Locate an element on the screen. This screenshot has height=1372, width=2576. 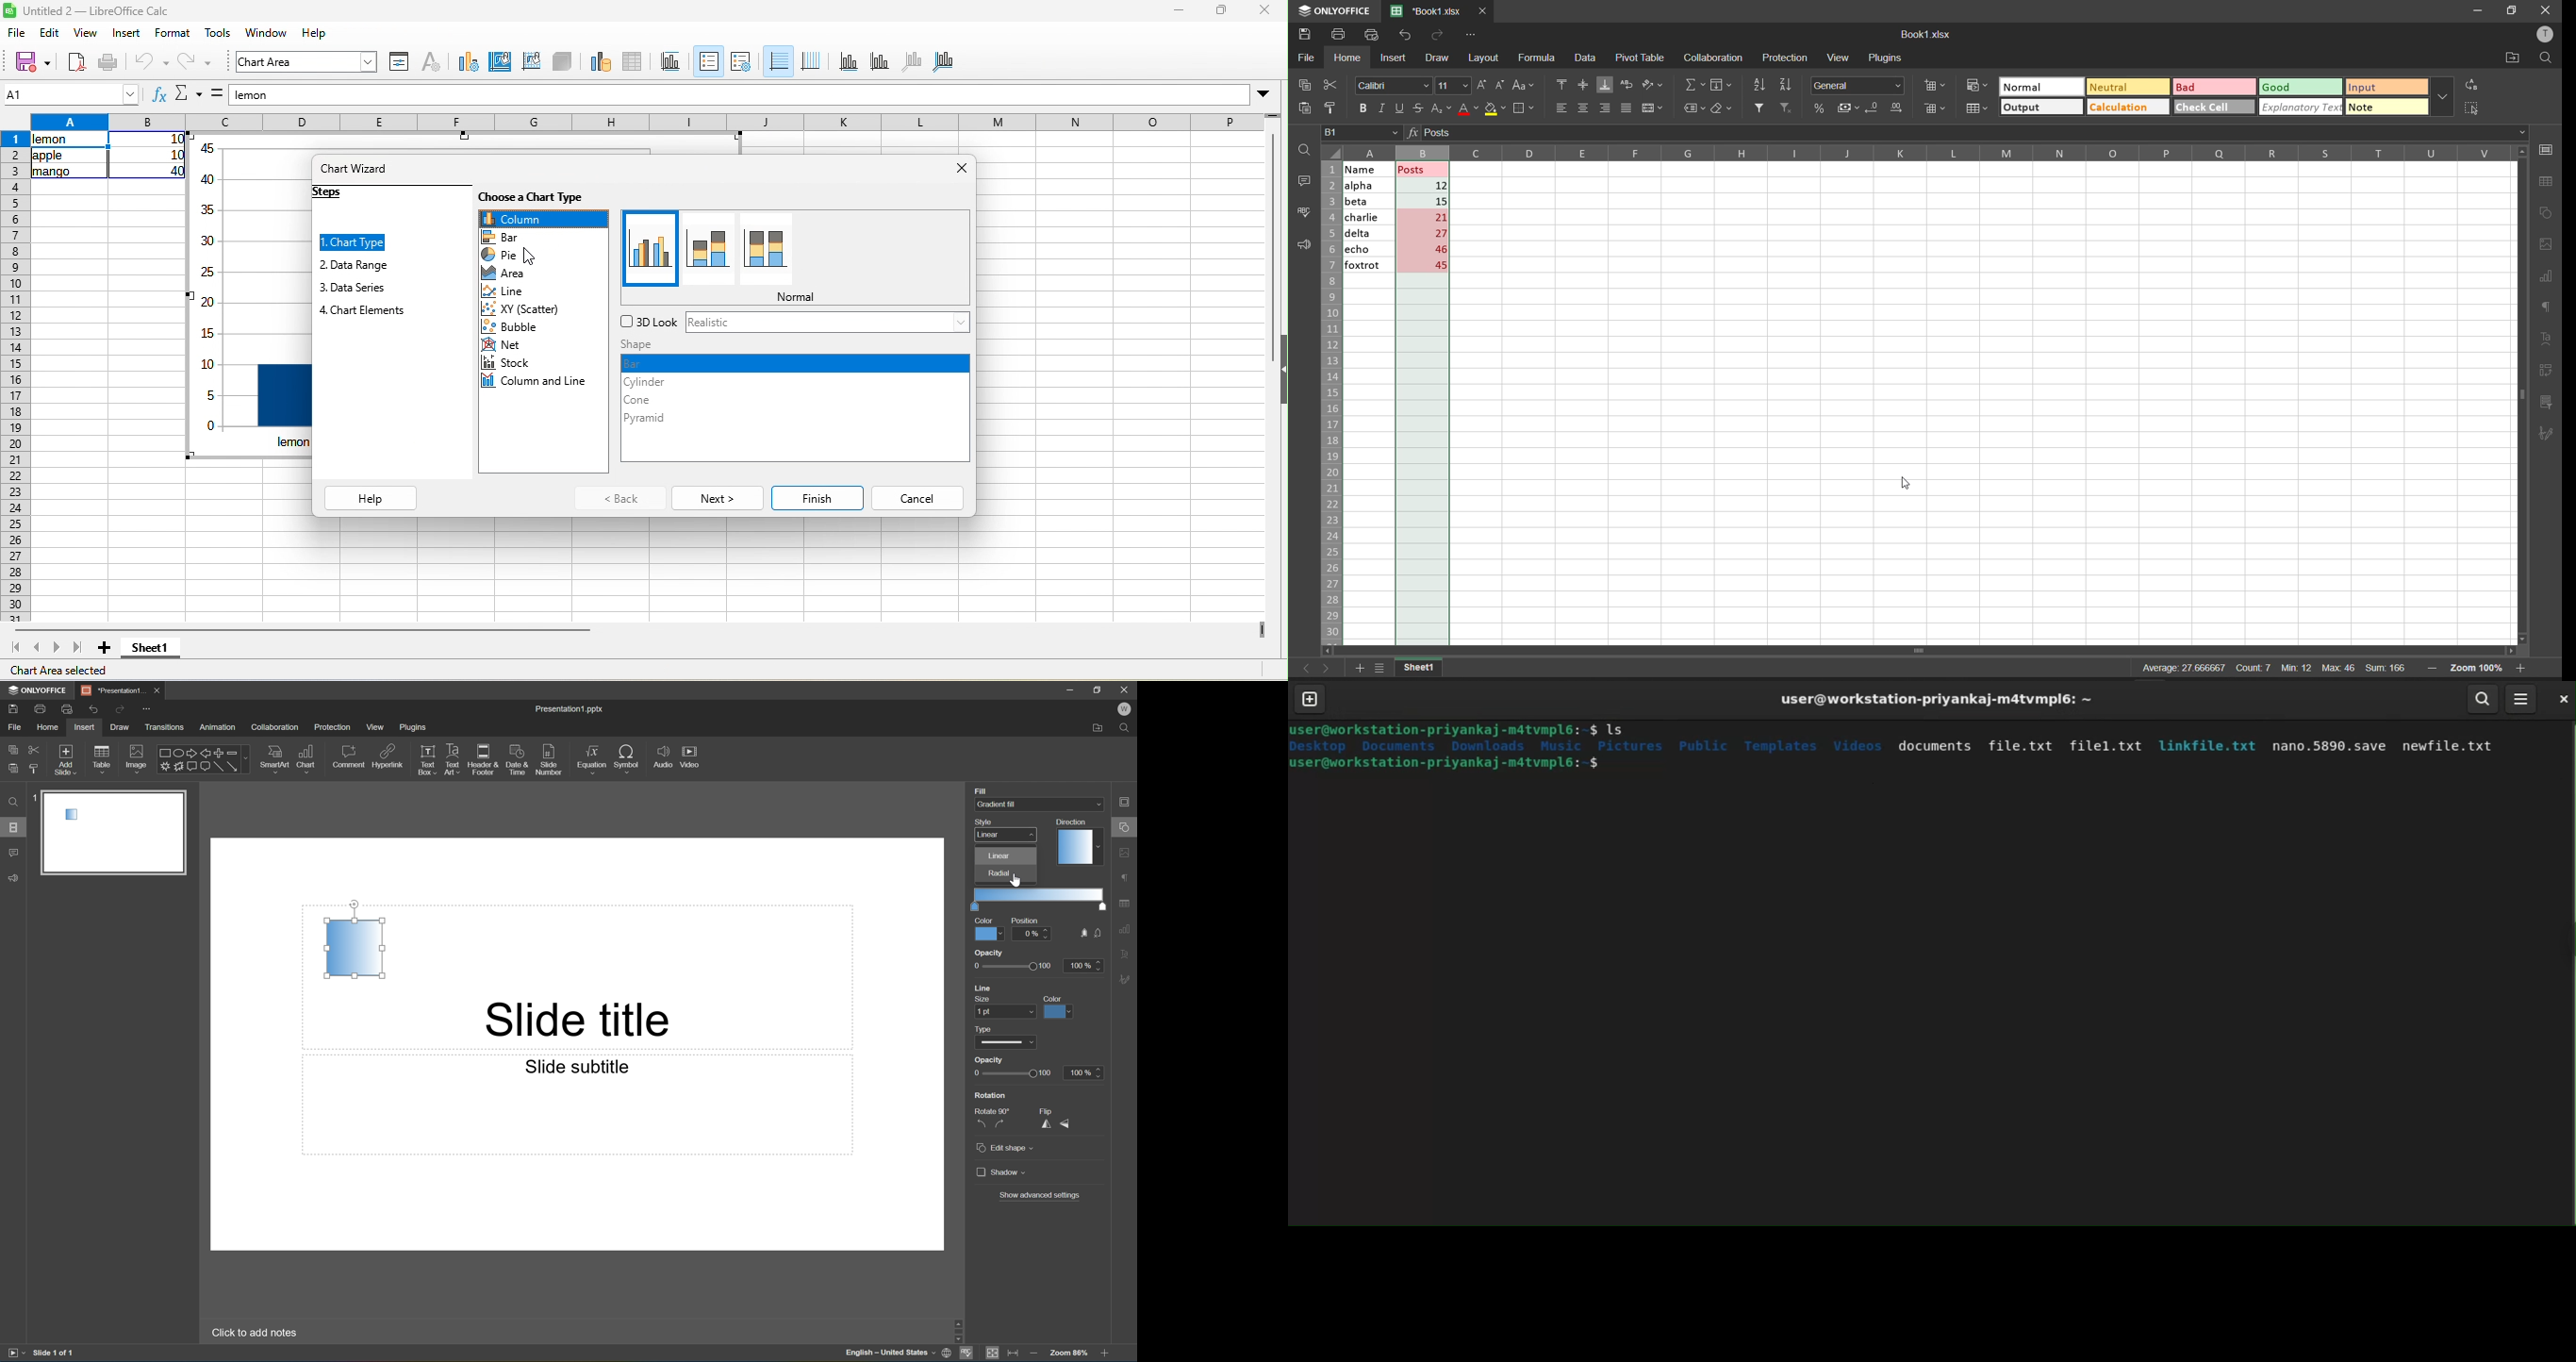
Chart settings is located at coordinates (1127, 929).